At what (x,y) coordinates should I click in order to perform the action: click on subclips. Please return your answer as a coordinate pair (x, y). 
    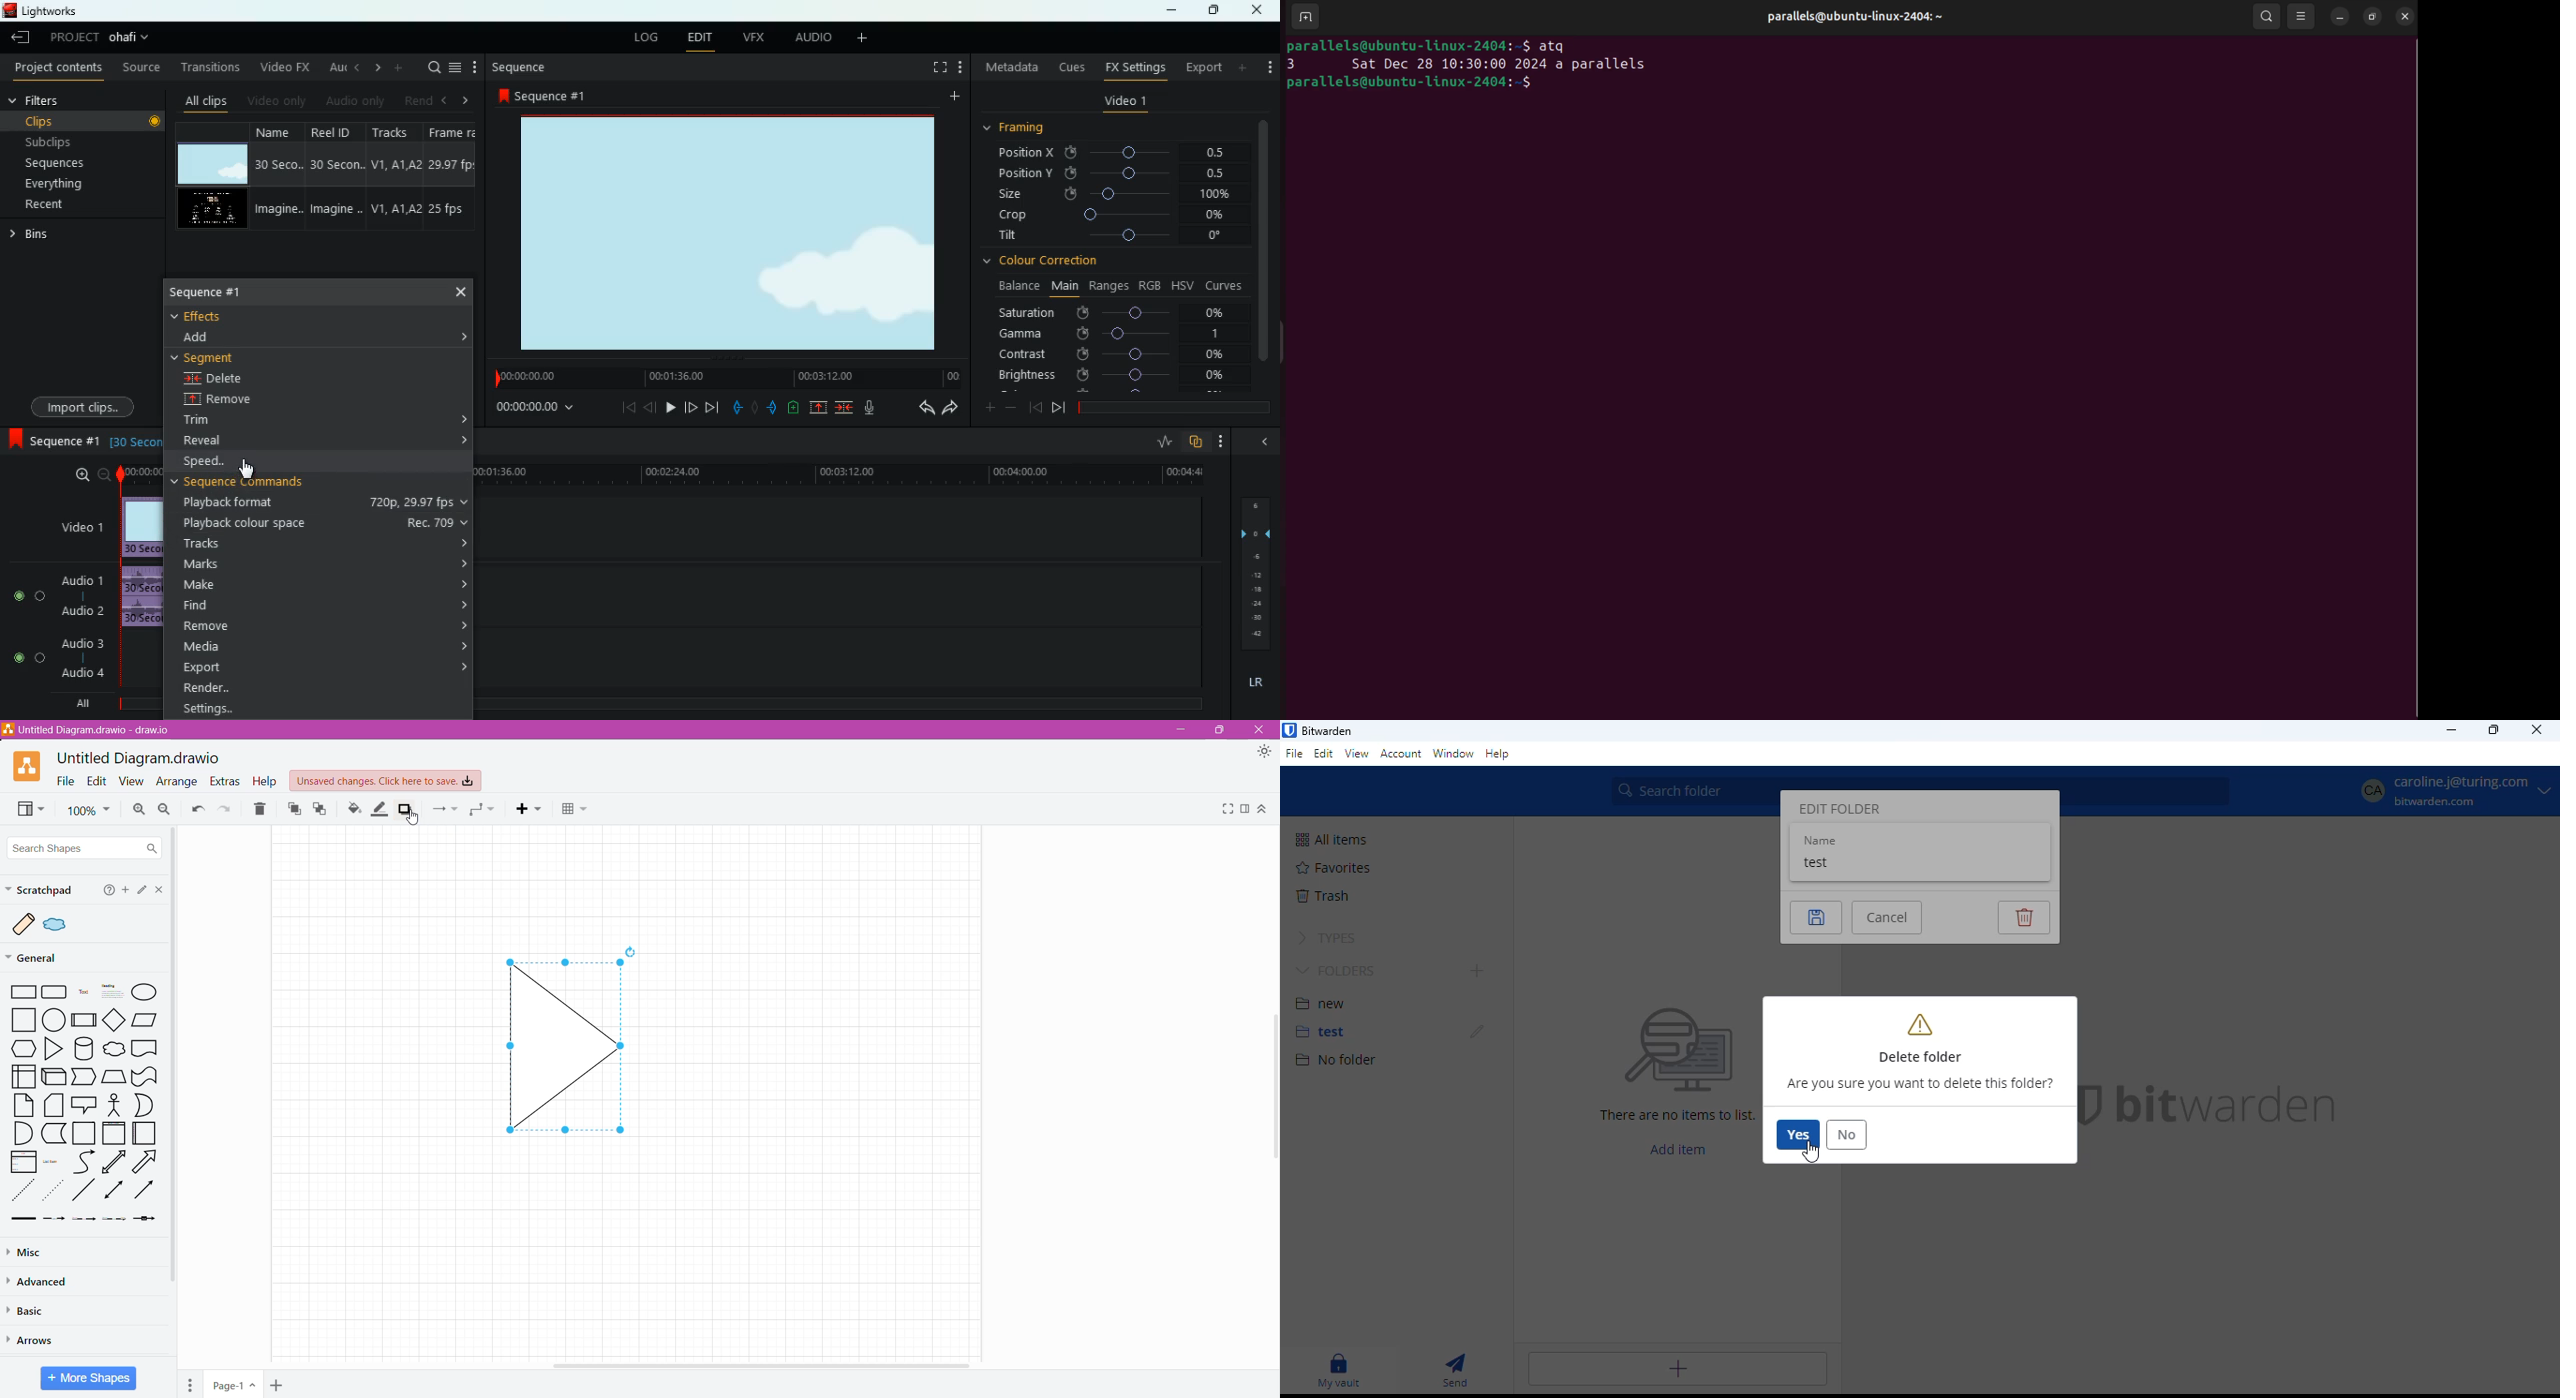
    Looking at the image, I should click on (78, 140).